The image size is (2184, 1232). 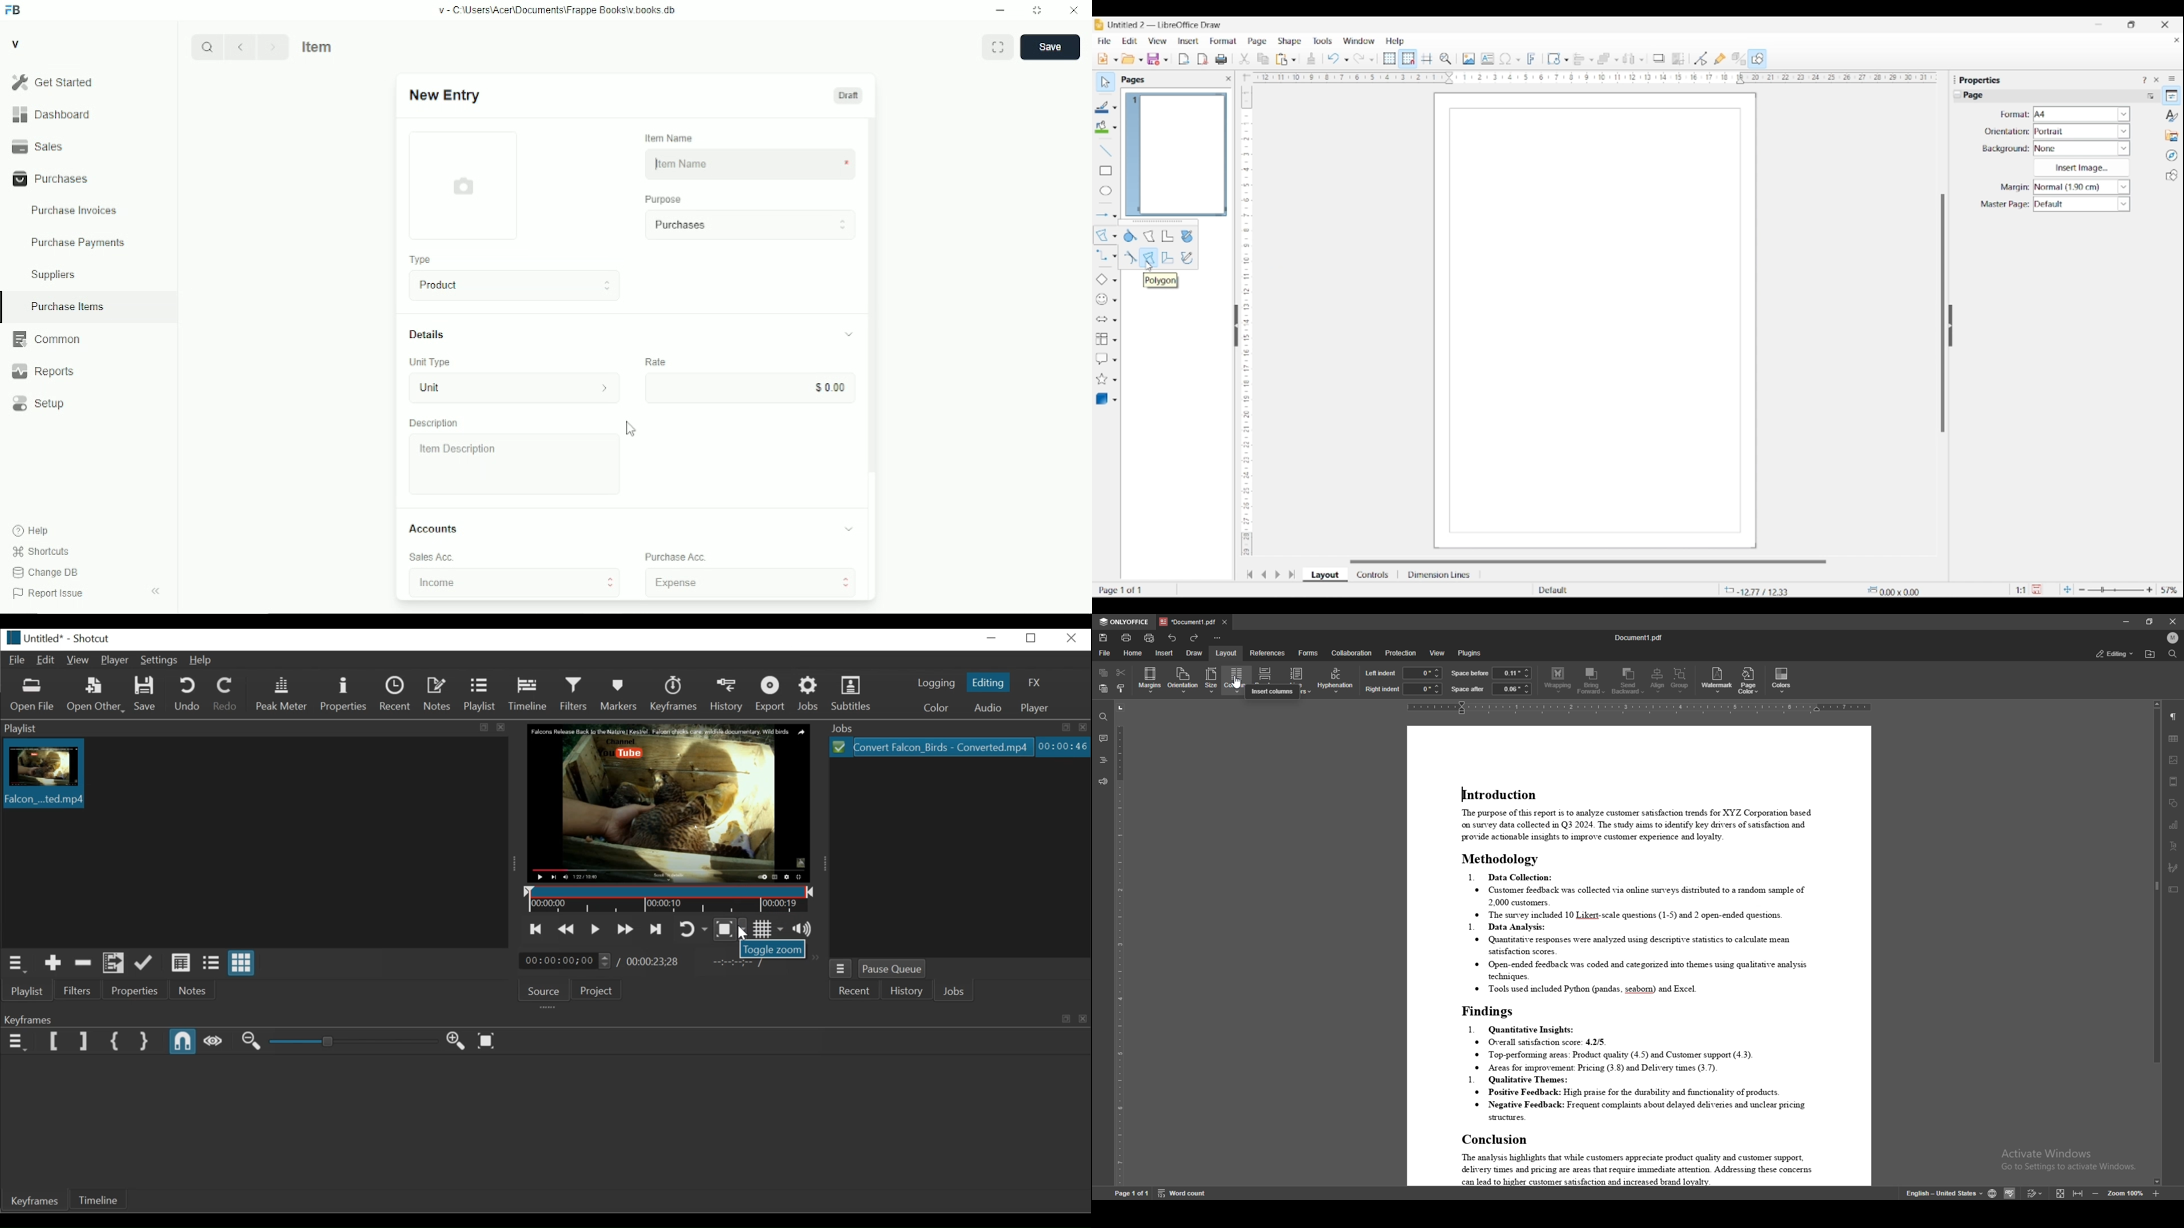 I want to click on Freeform line, filled, so click(x=1186, y=237).